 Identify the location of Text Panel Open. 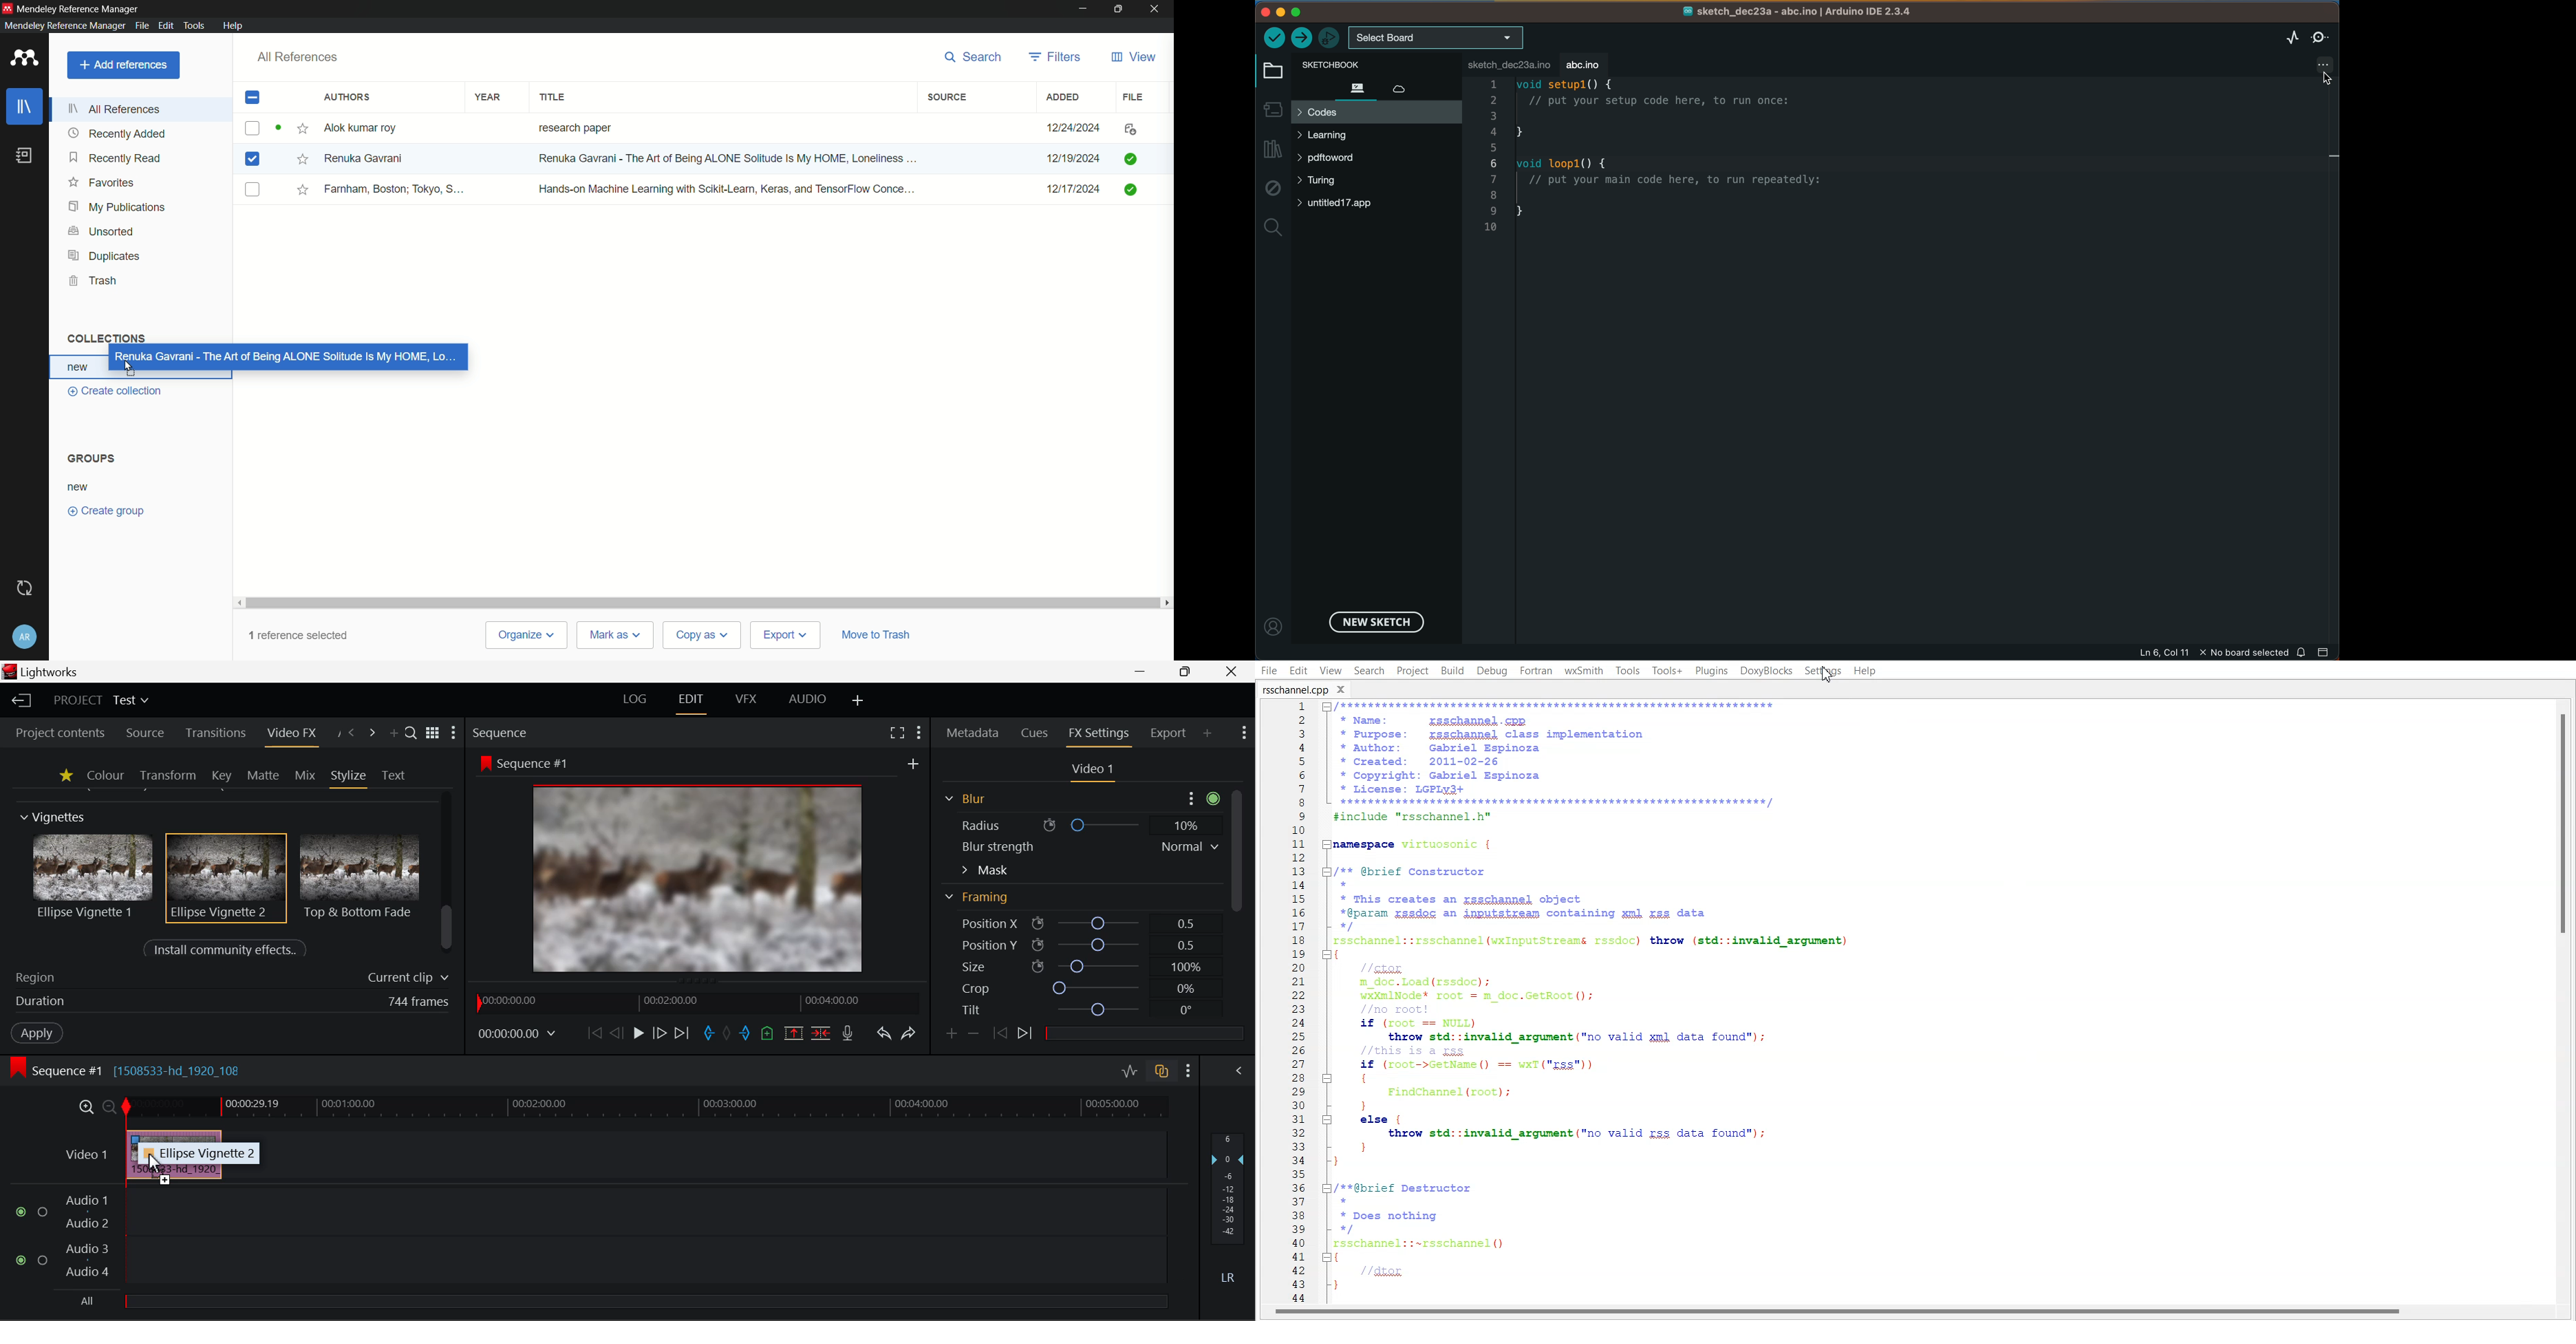
(395, 774).